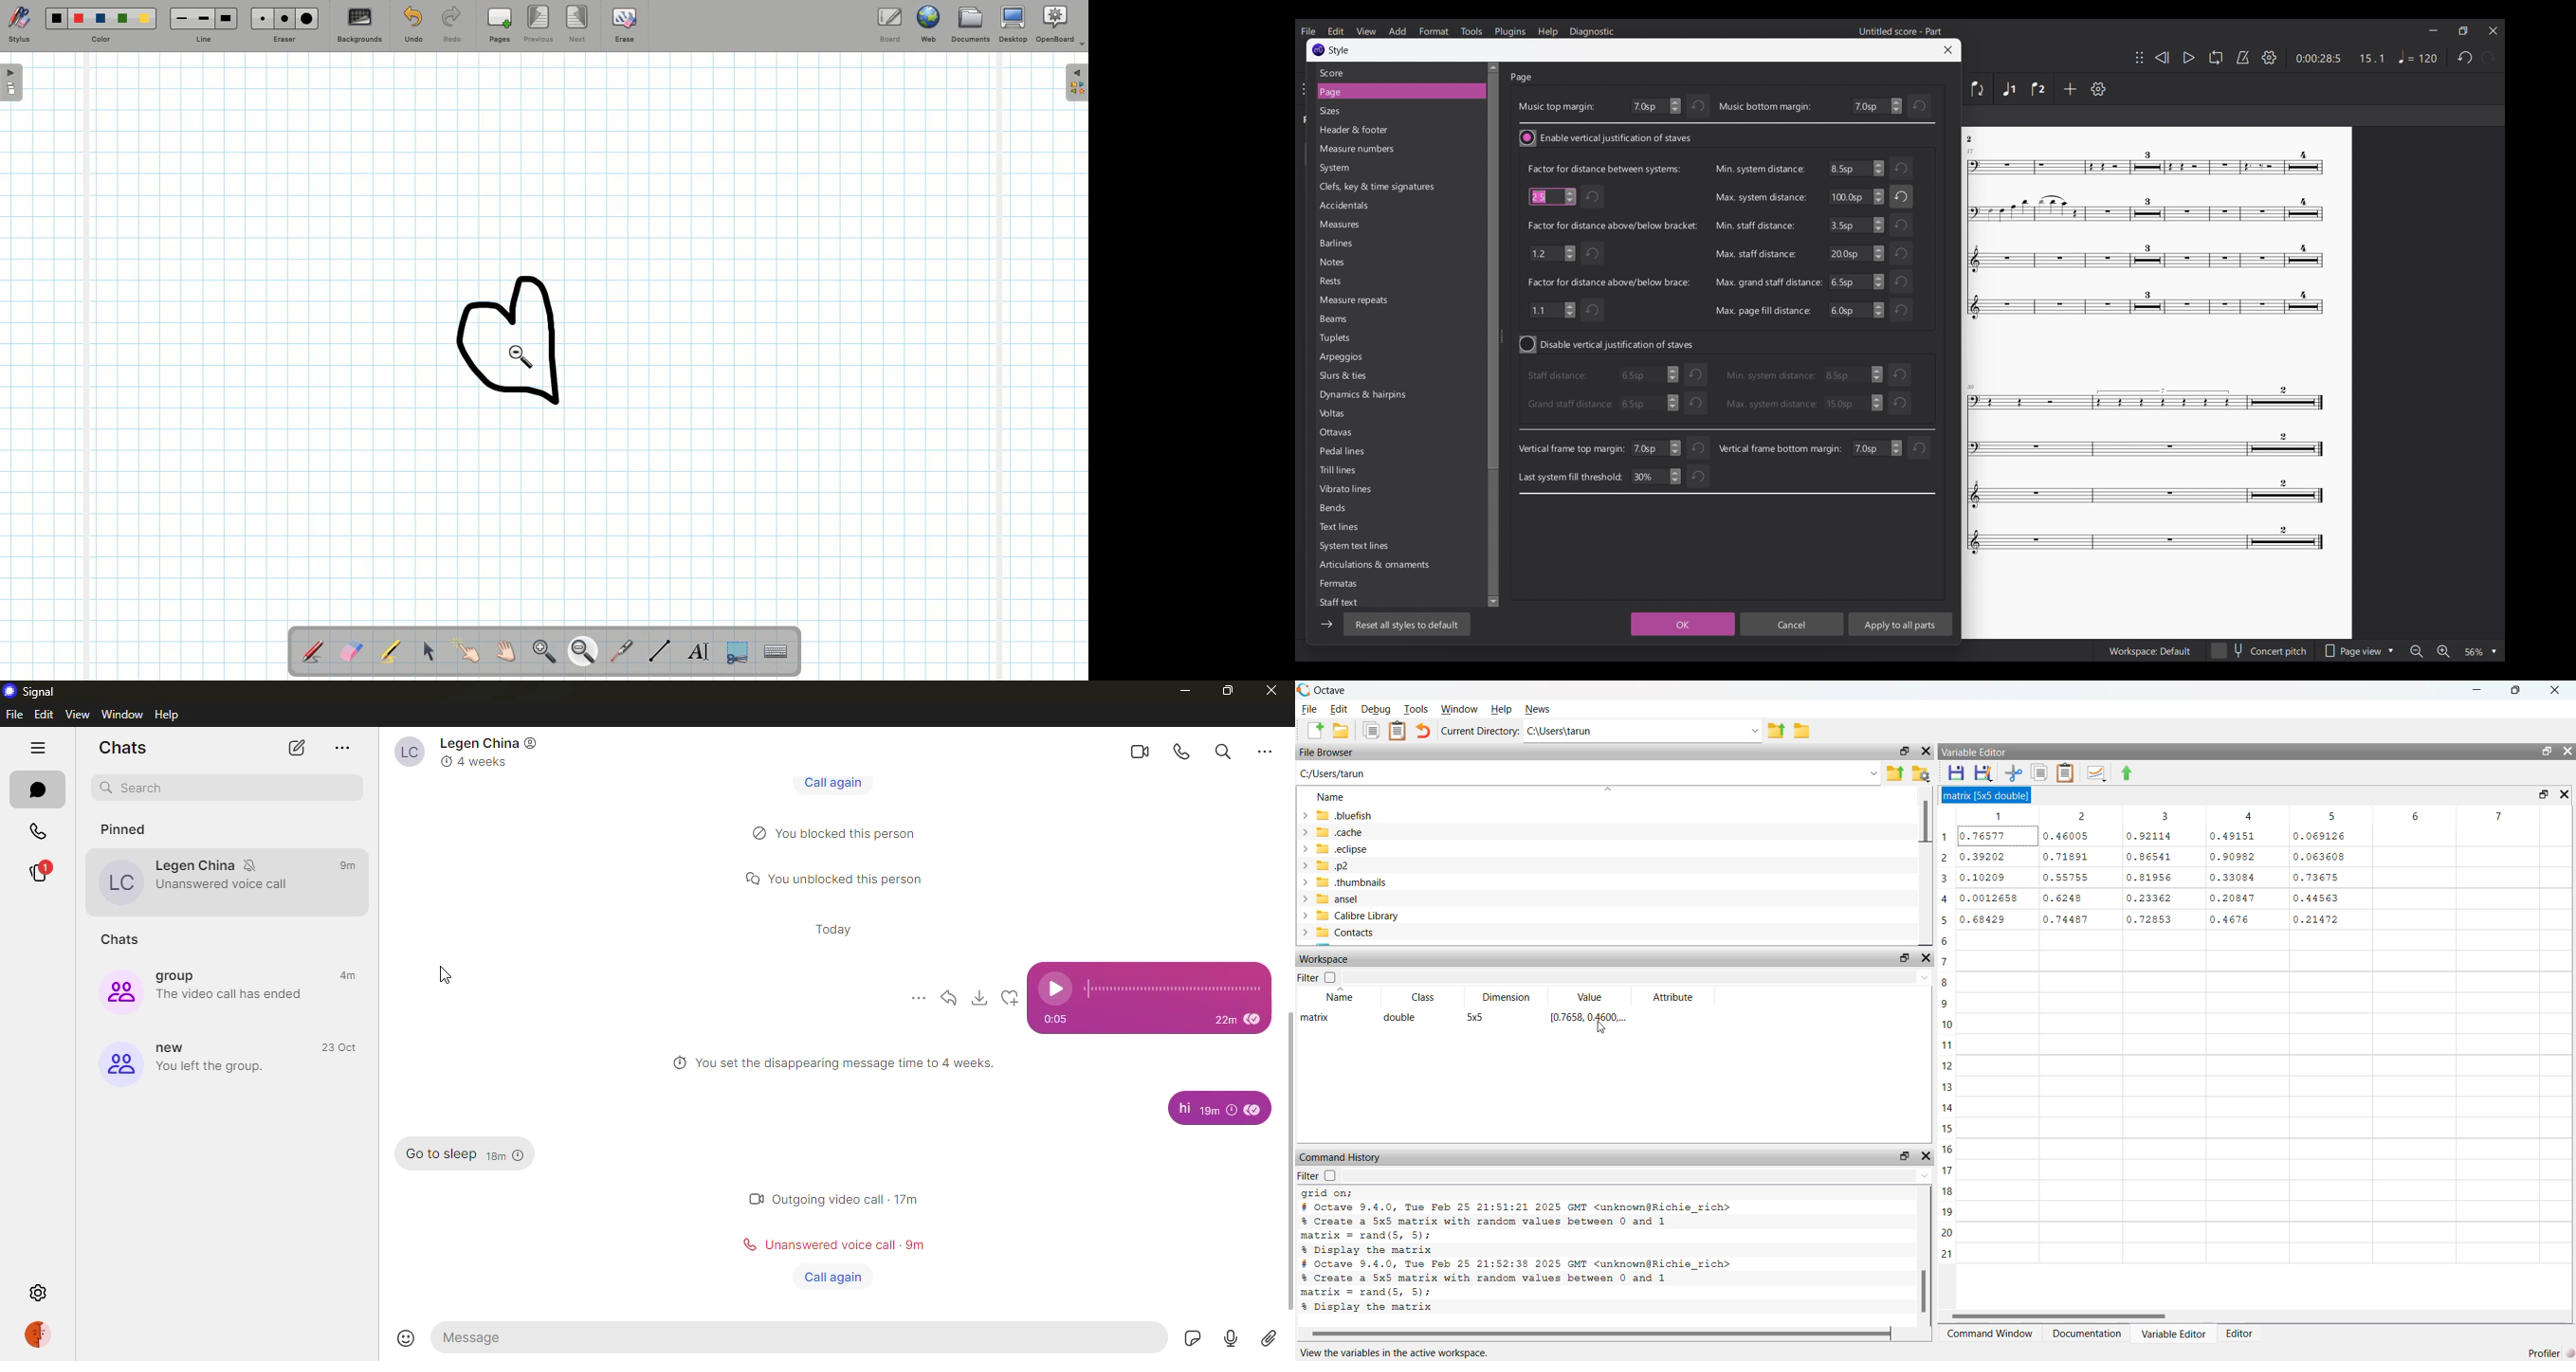 The width and height of the screenshot is (2576, 1372). Describe the element at coordinates (1894, 773) in the screenshot. I see `export` at that location.